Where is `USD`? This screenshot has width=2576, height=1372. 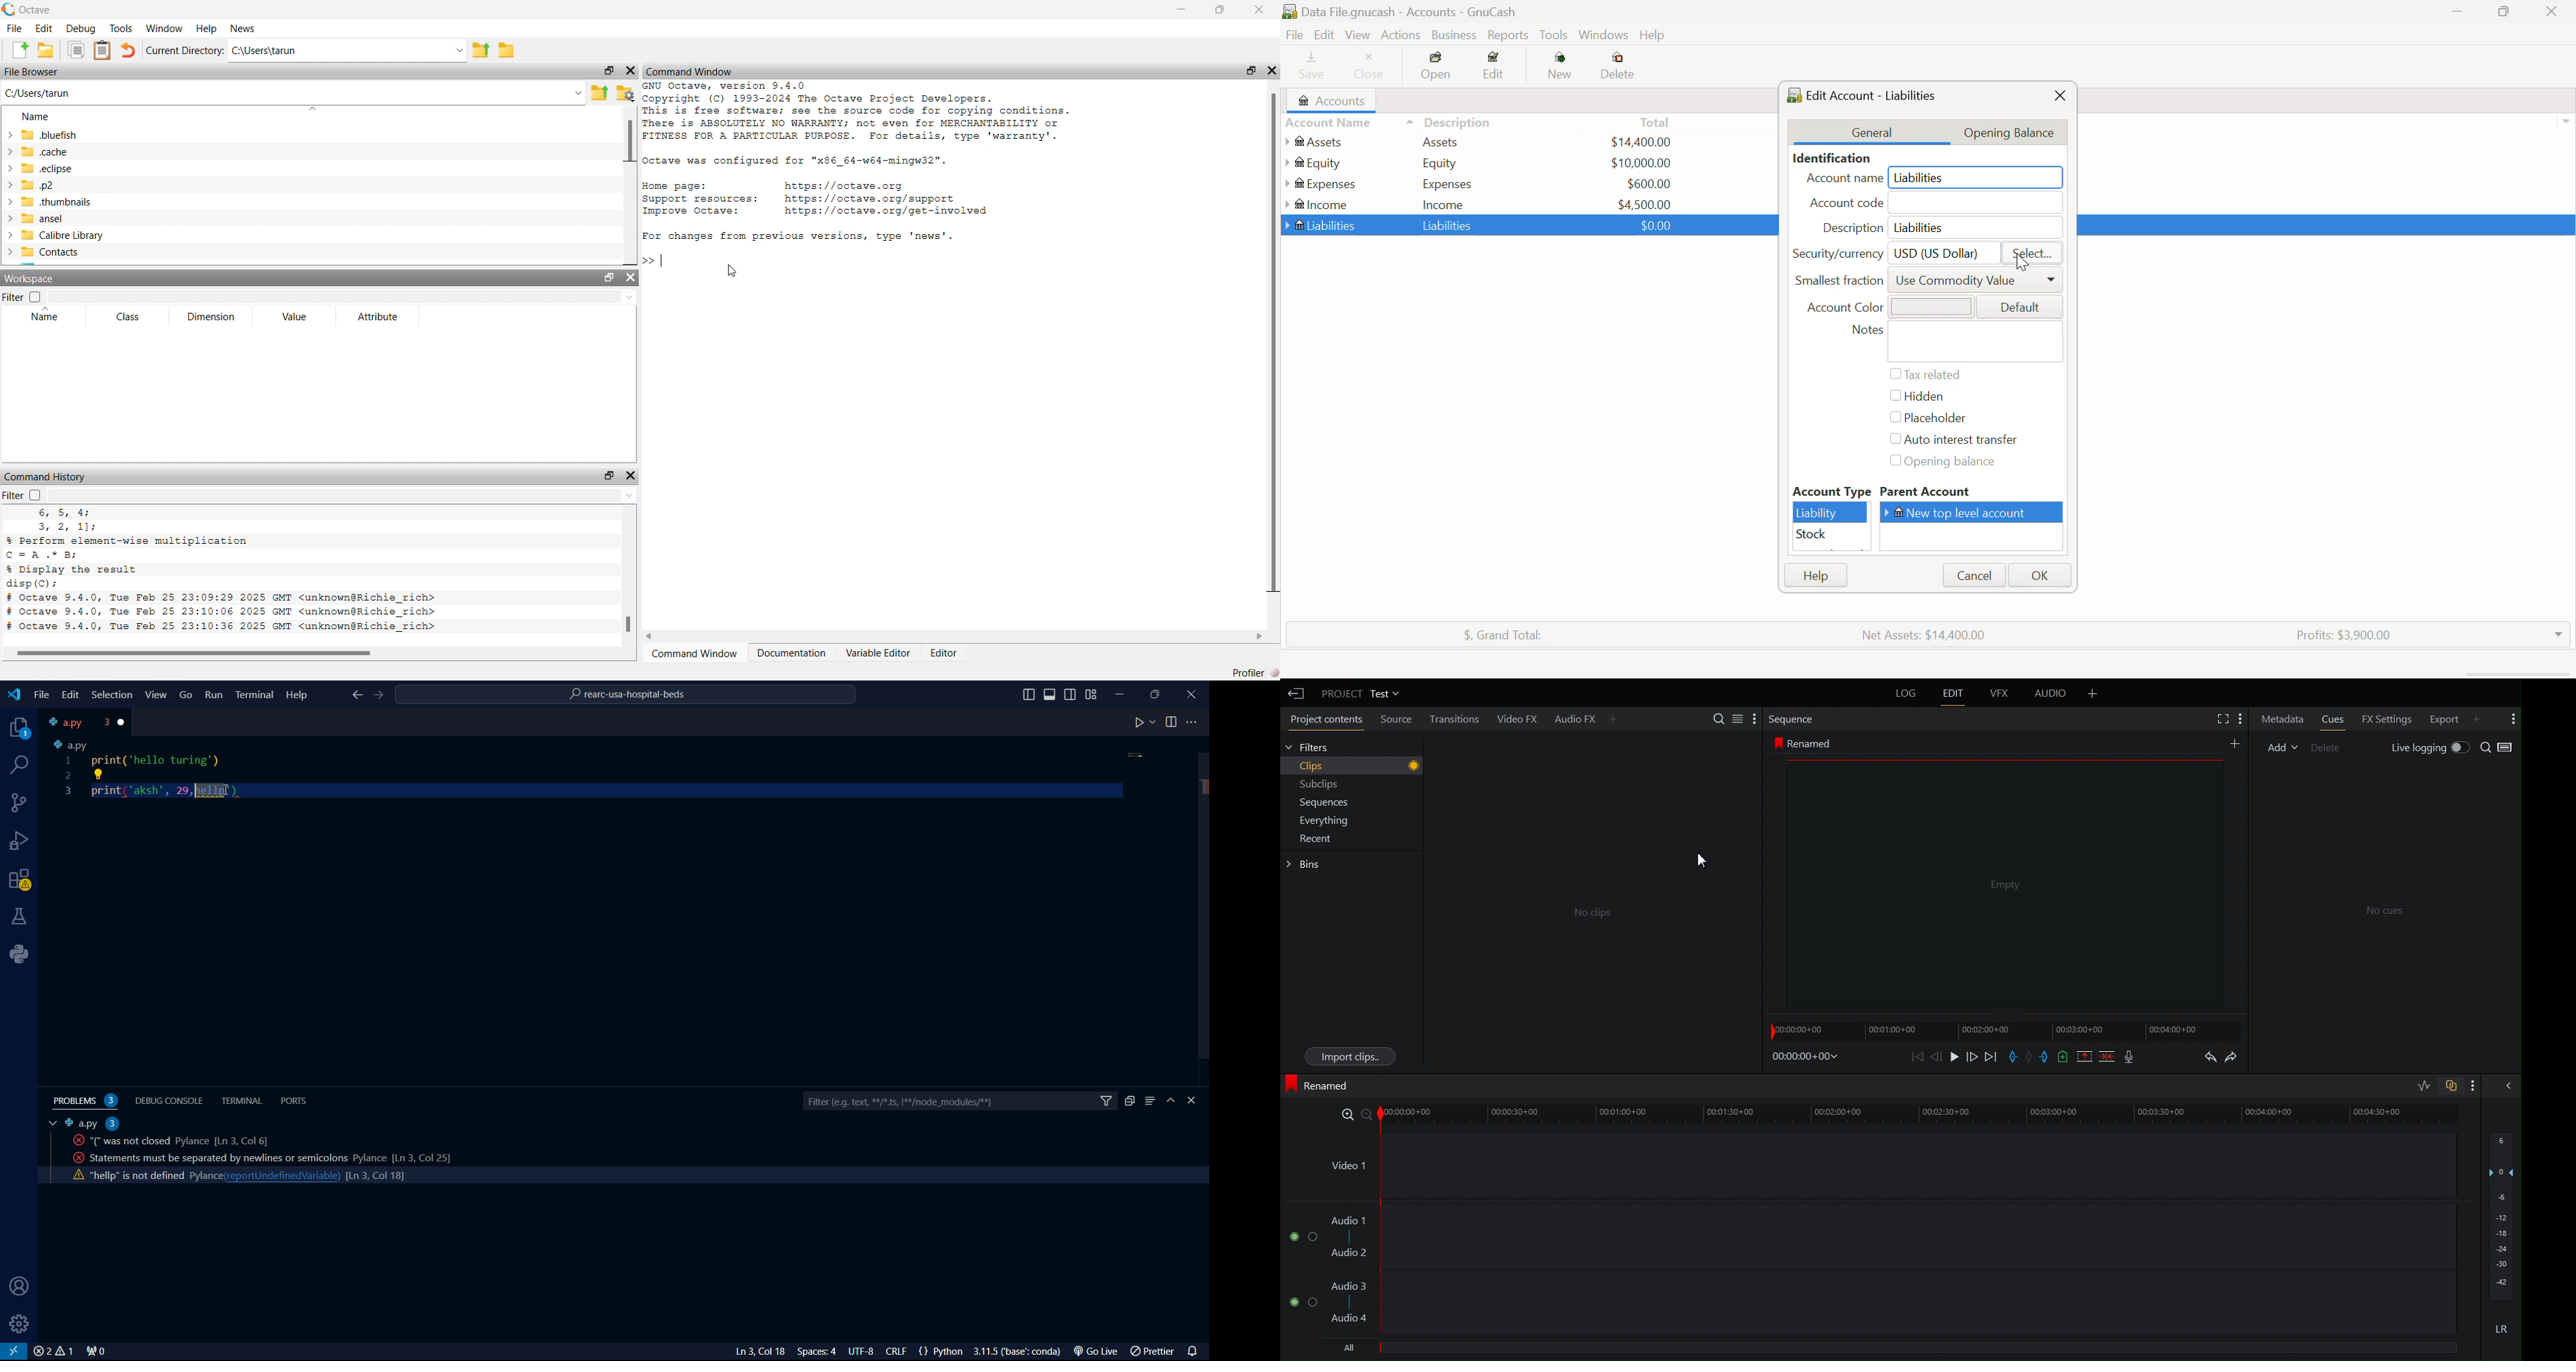 USD is located at coordinates (1652, 225).